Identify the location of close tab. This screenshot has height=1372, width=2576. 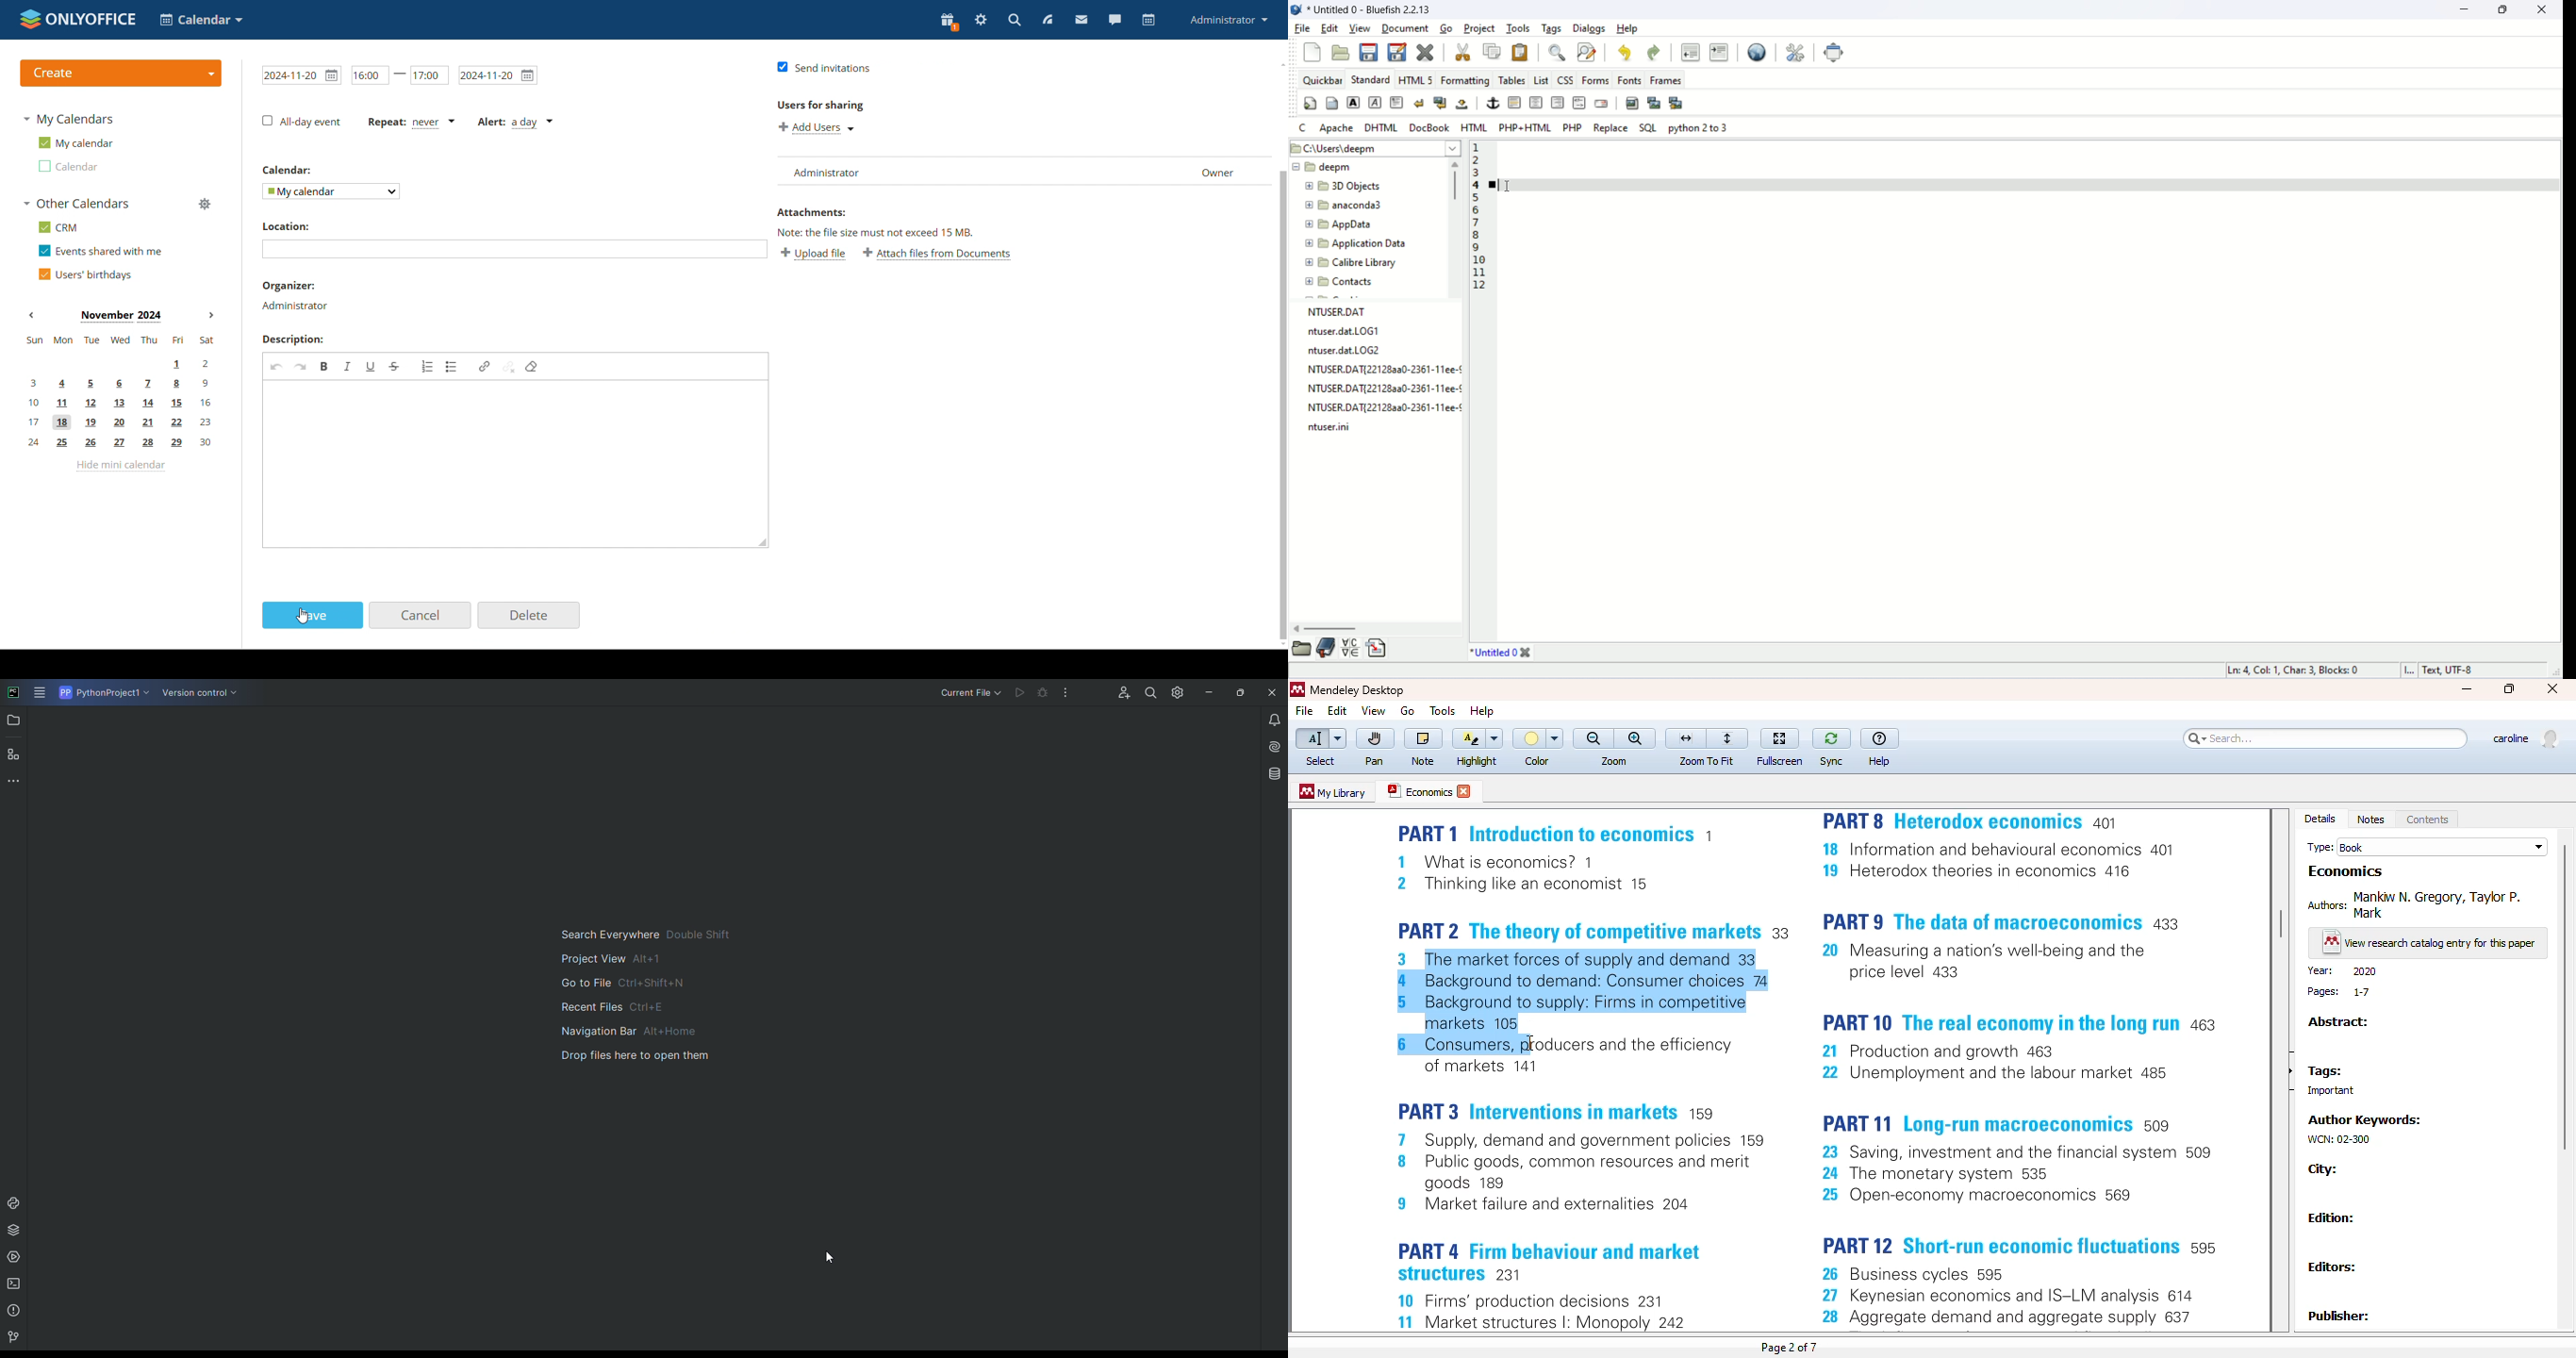
(1465, 791).